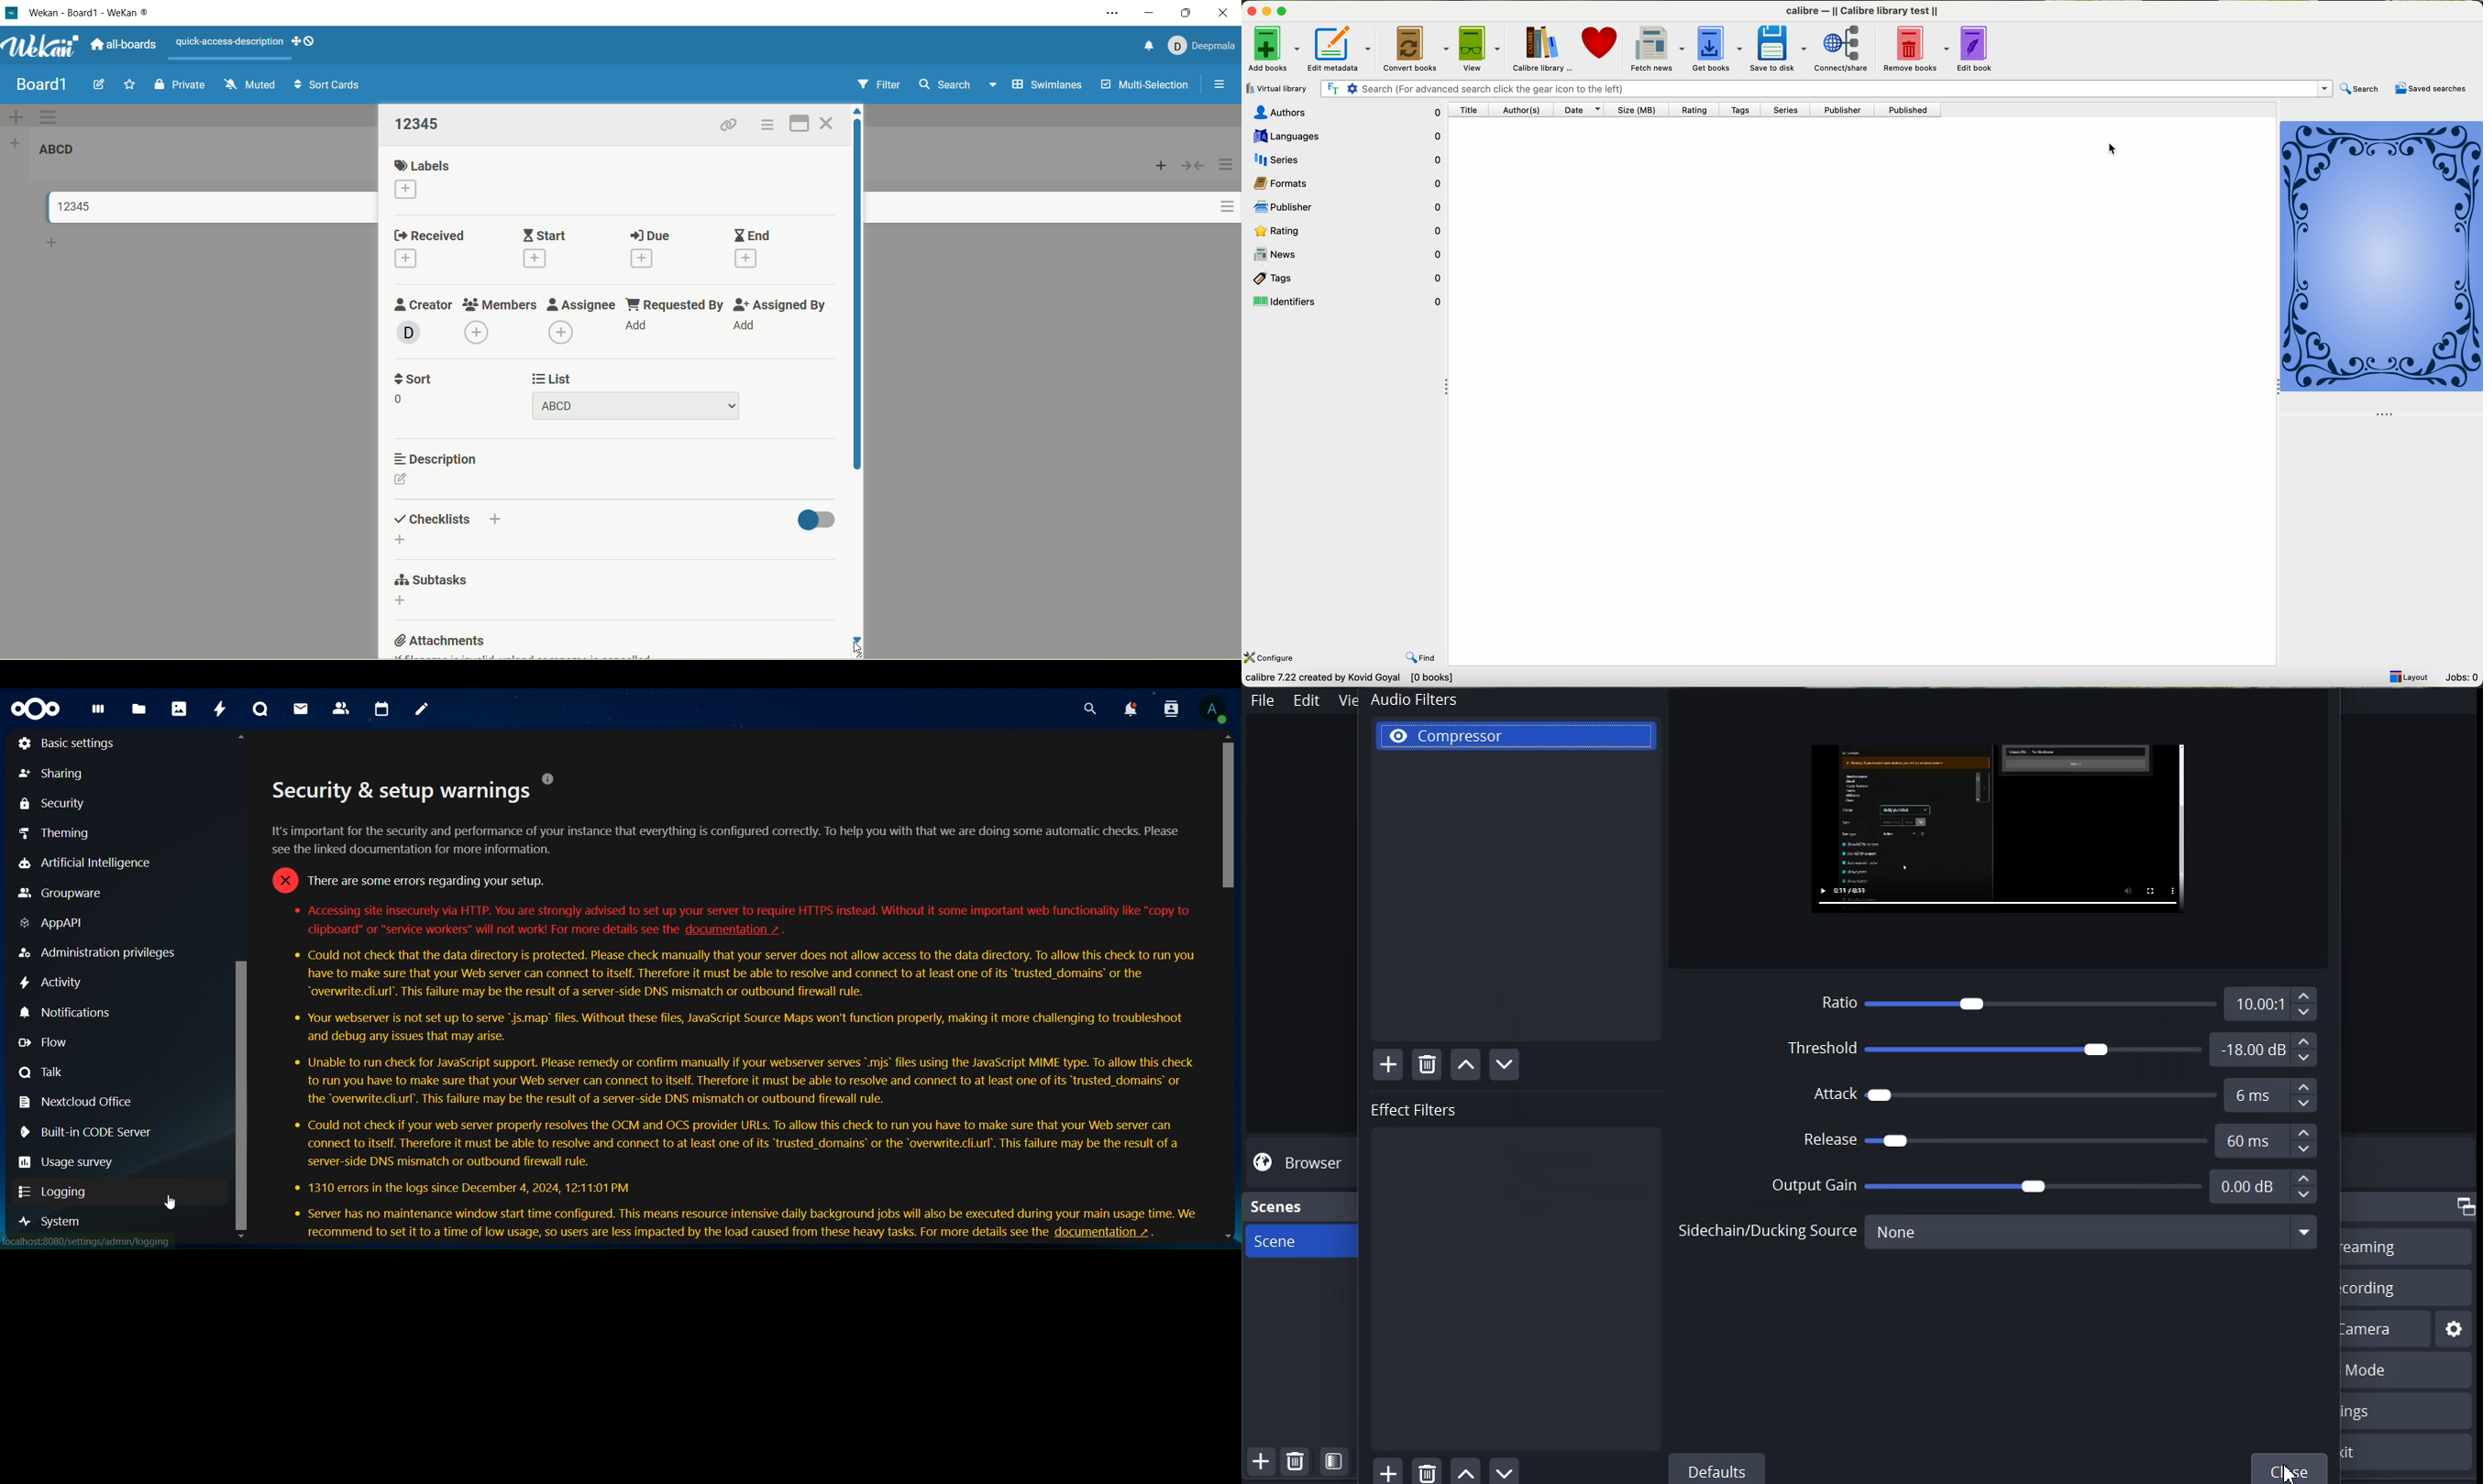 The height and width of the screenshot is (1484, 2492). I want to click on favorite, so click(127, 87).